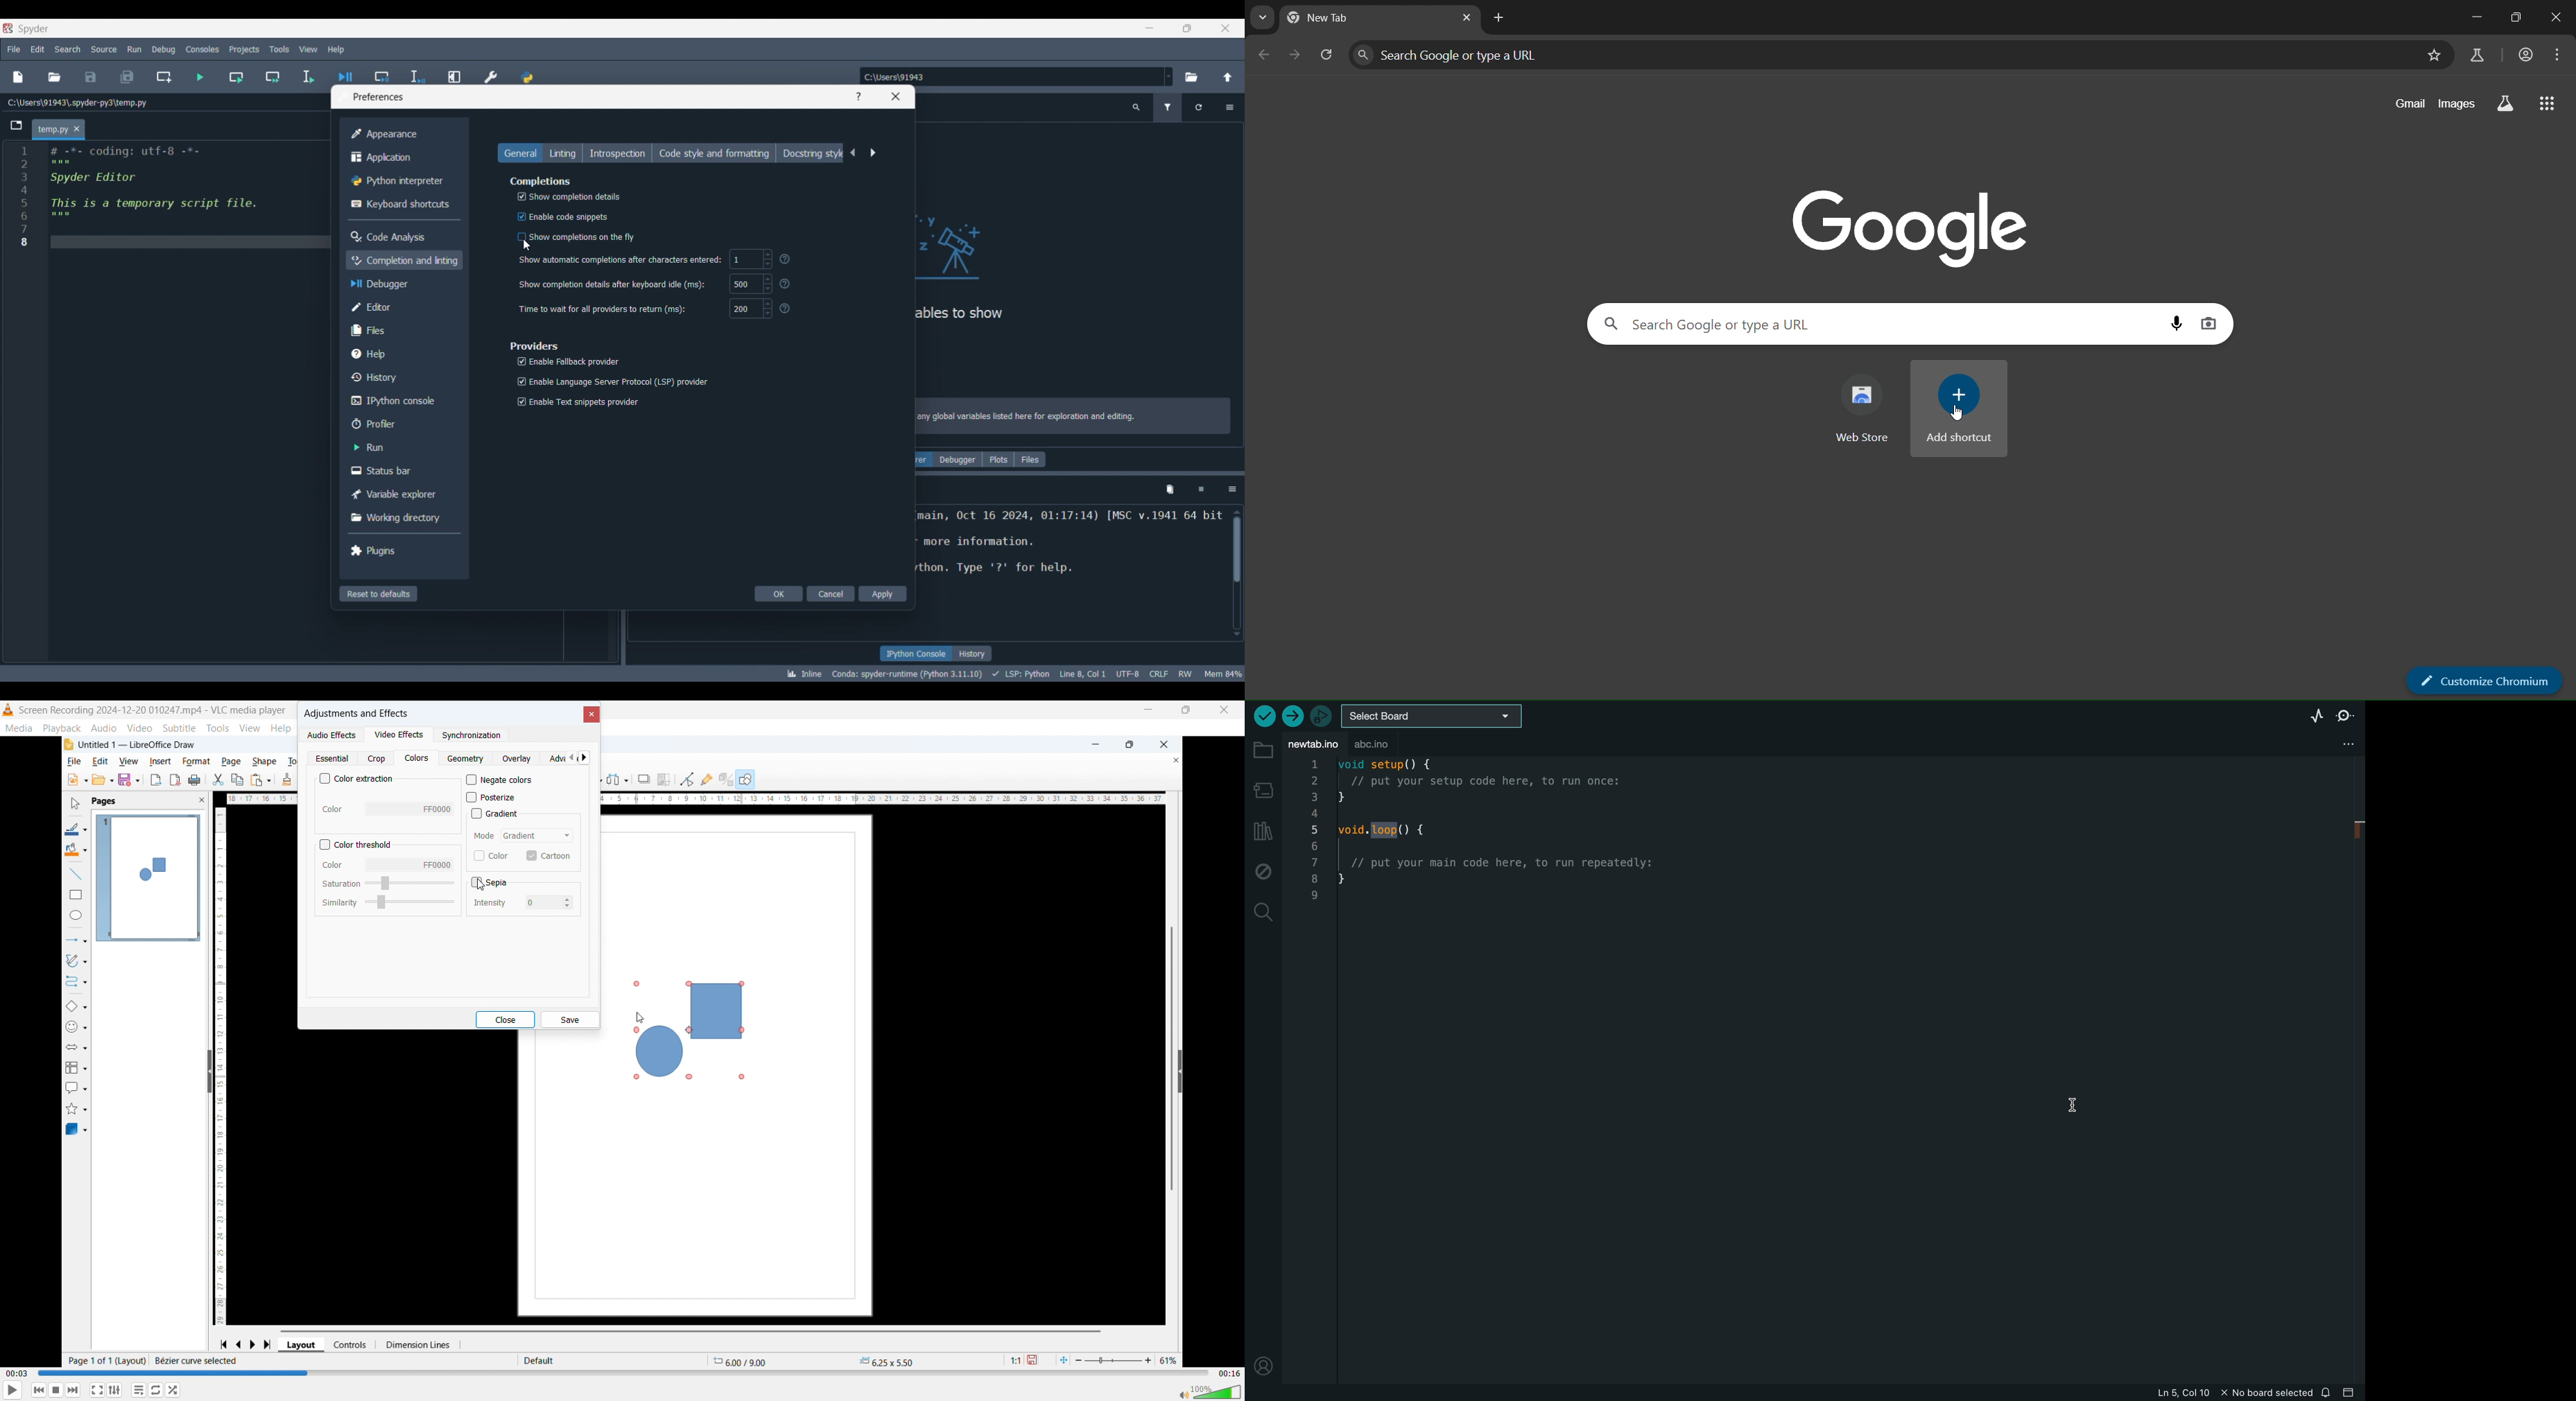  Describe the element at coordinates (402, 424) in the screenshot. I see `Profiler` at that location.